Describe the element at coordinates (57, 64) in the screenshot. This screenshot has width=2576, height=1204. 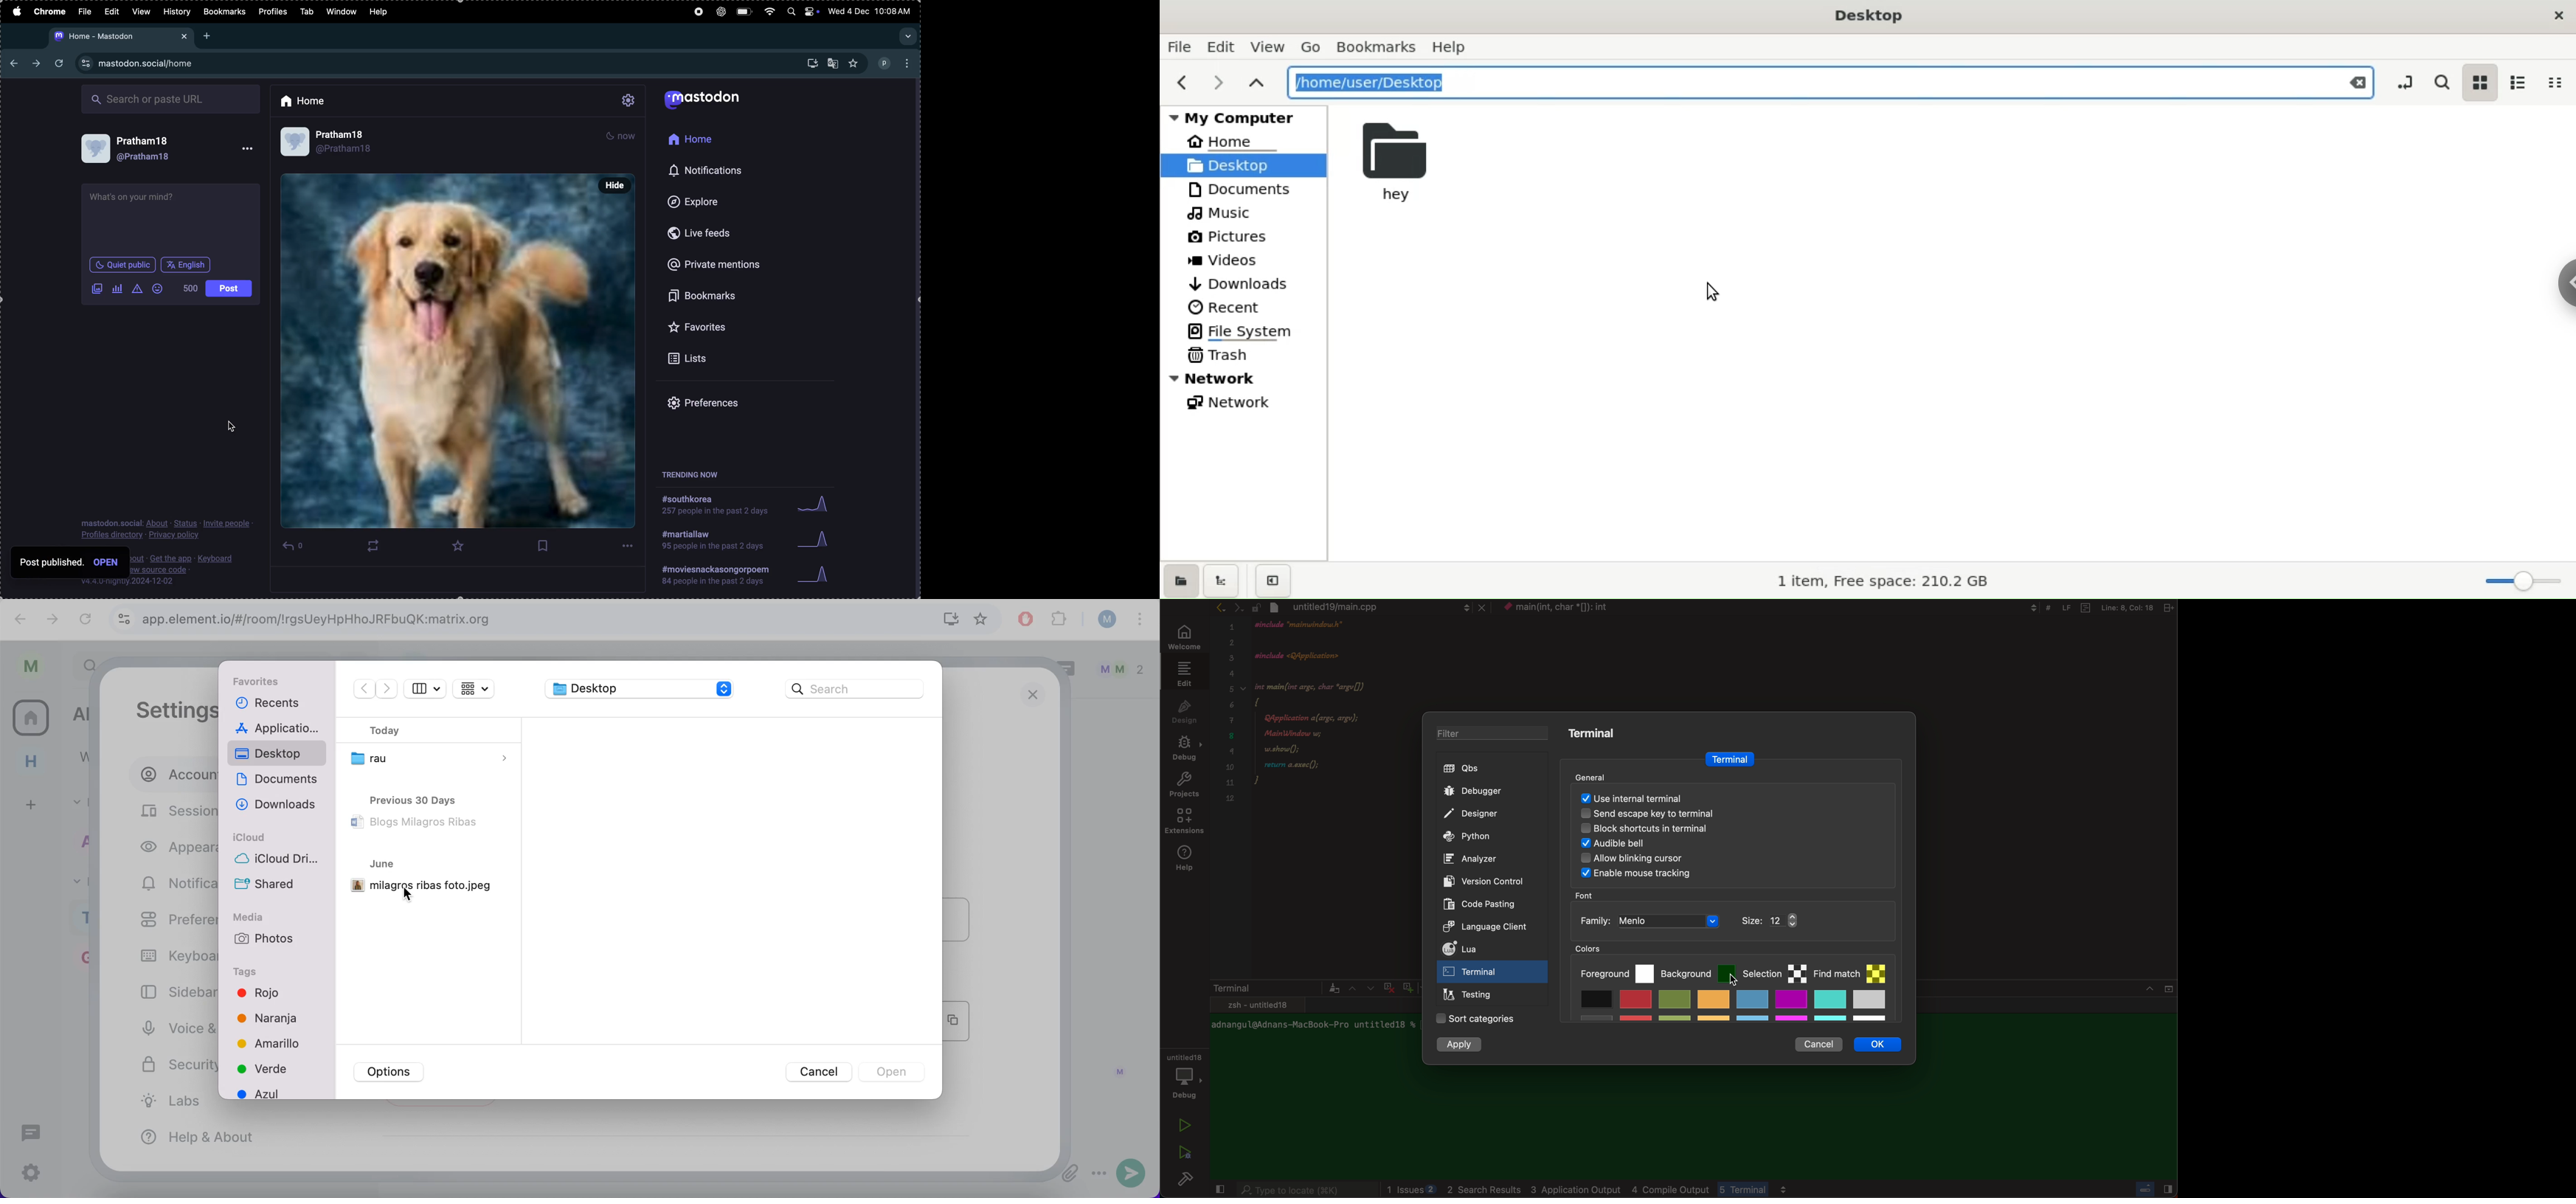
I see `refresh` at that location.